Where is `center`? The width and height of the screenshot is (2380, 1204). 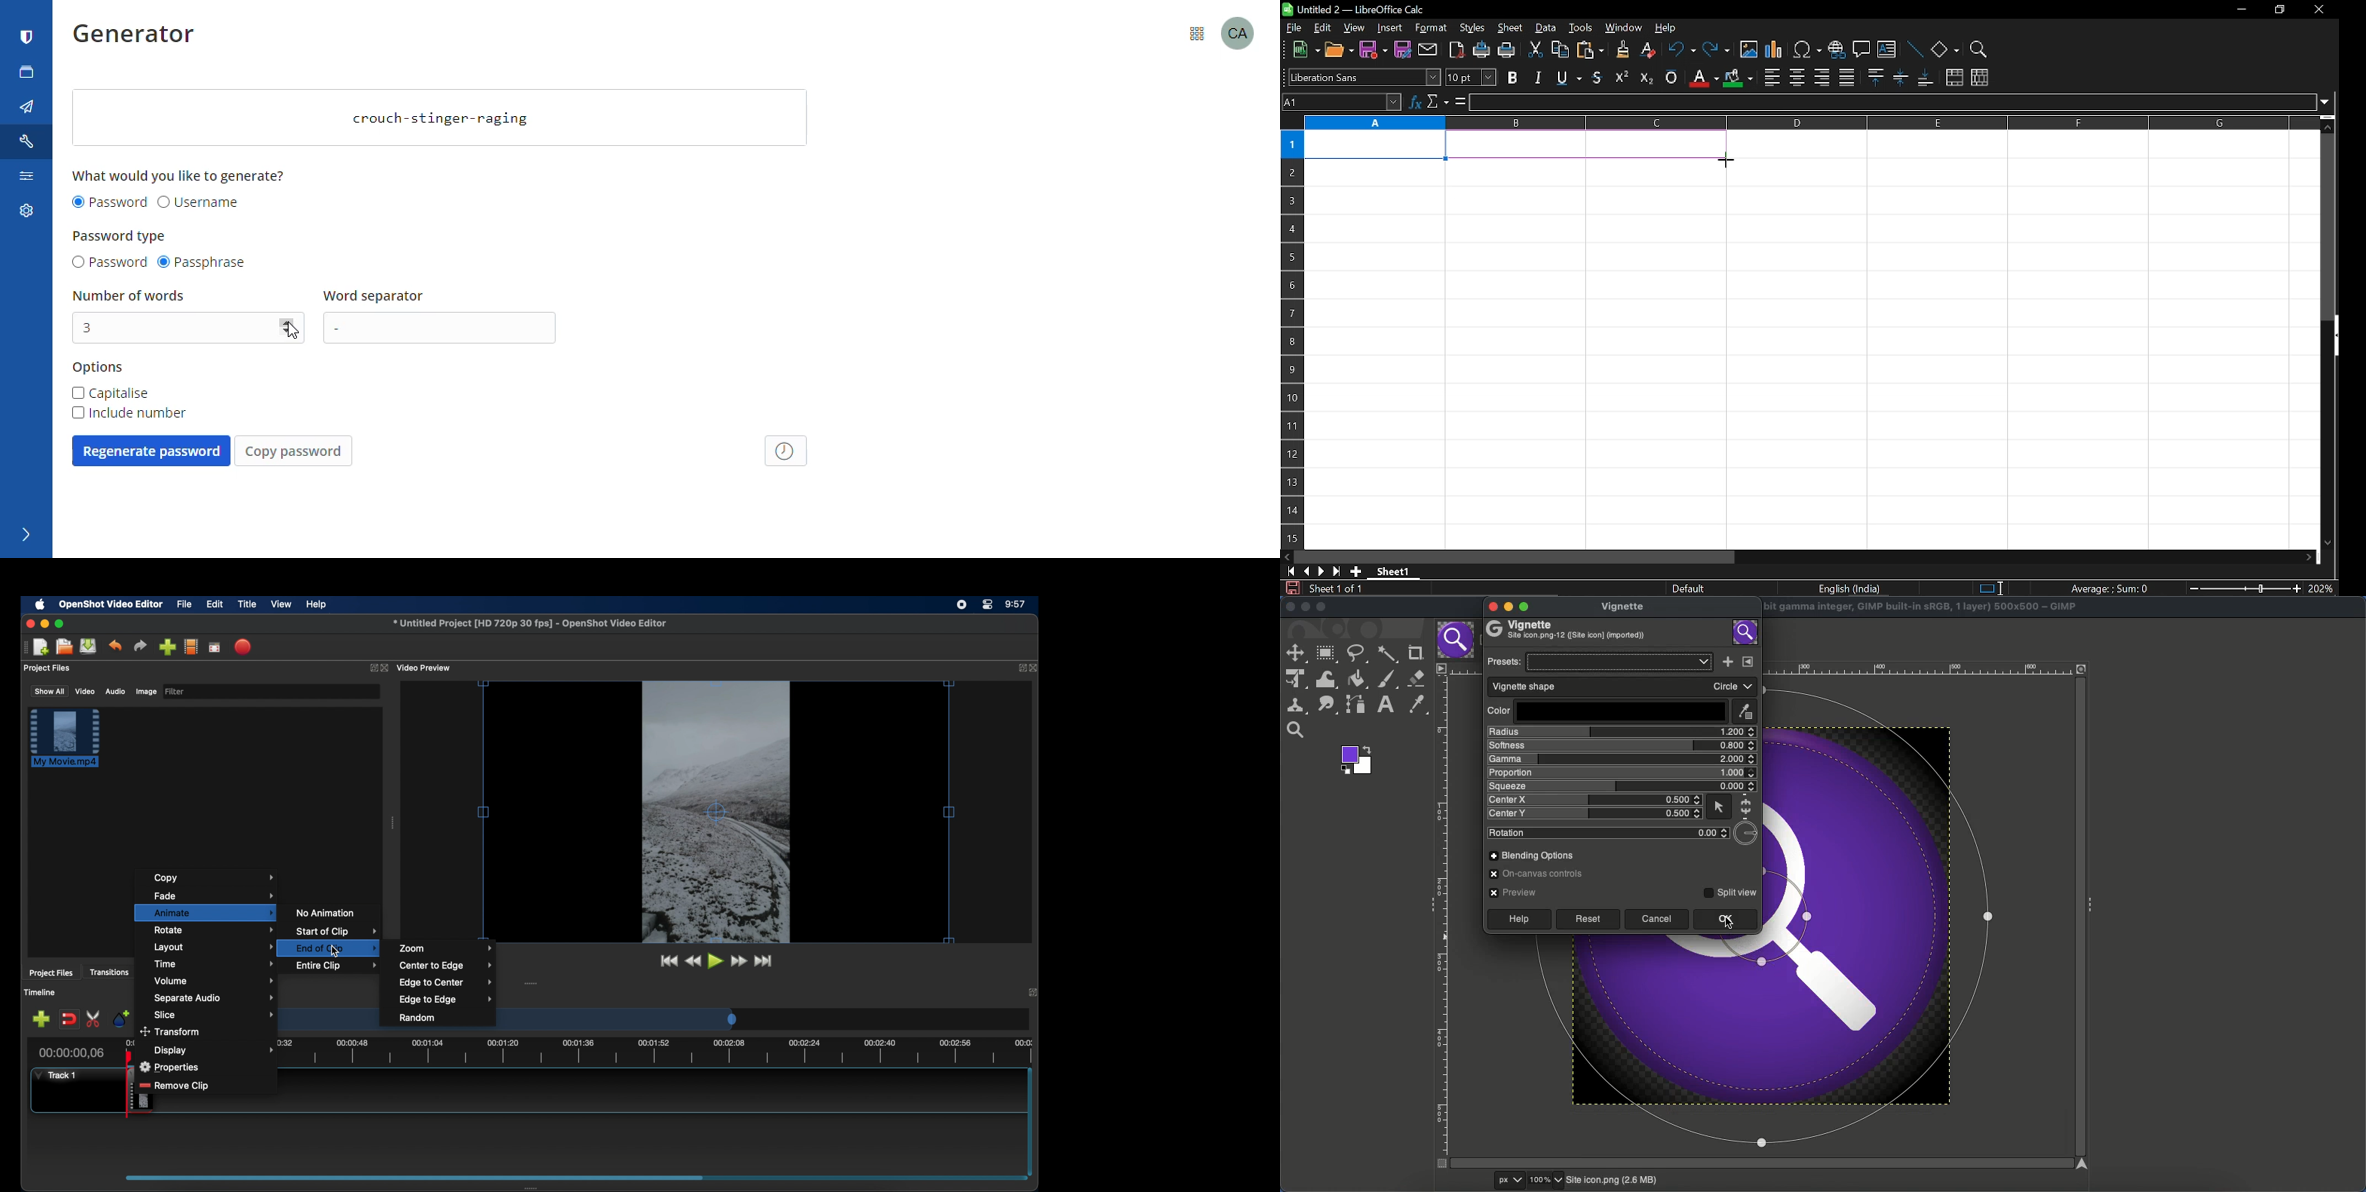
center is located at coordinates (1797, 77).